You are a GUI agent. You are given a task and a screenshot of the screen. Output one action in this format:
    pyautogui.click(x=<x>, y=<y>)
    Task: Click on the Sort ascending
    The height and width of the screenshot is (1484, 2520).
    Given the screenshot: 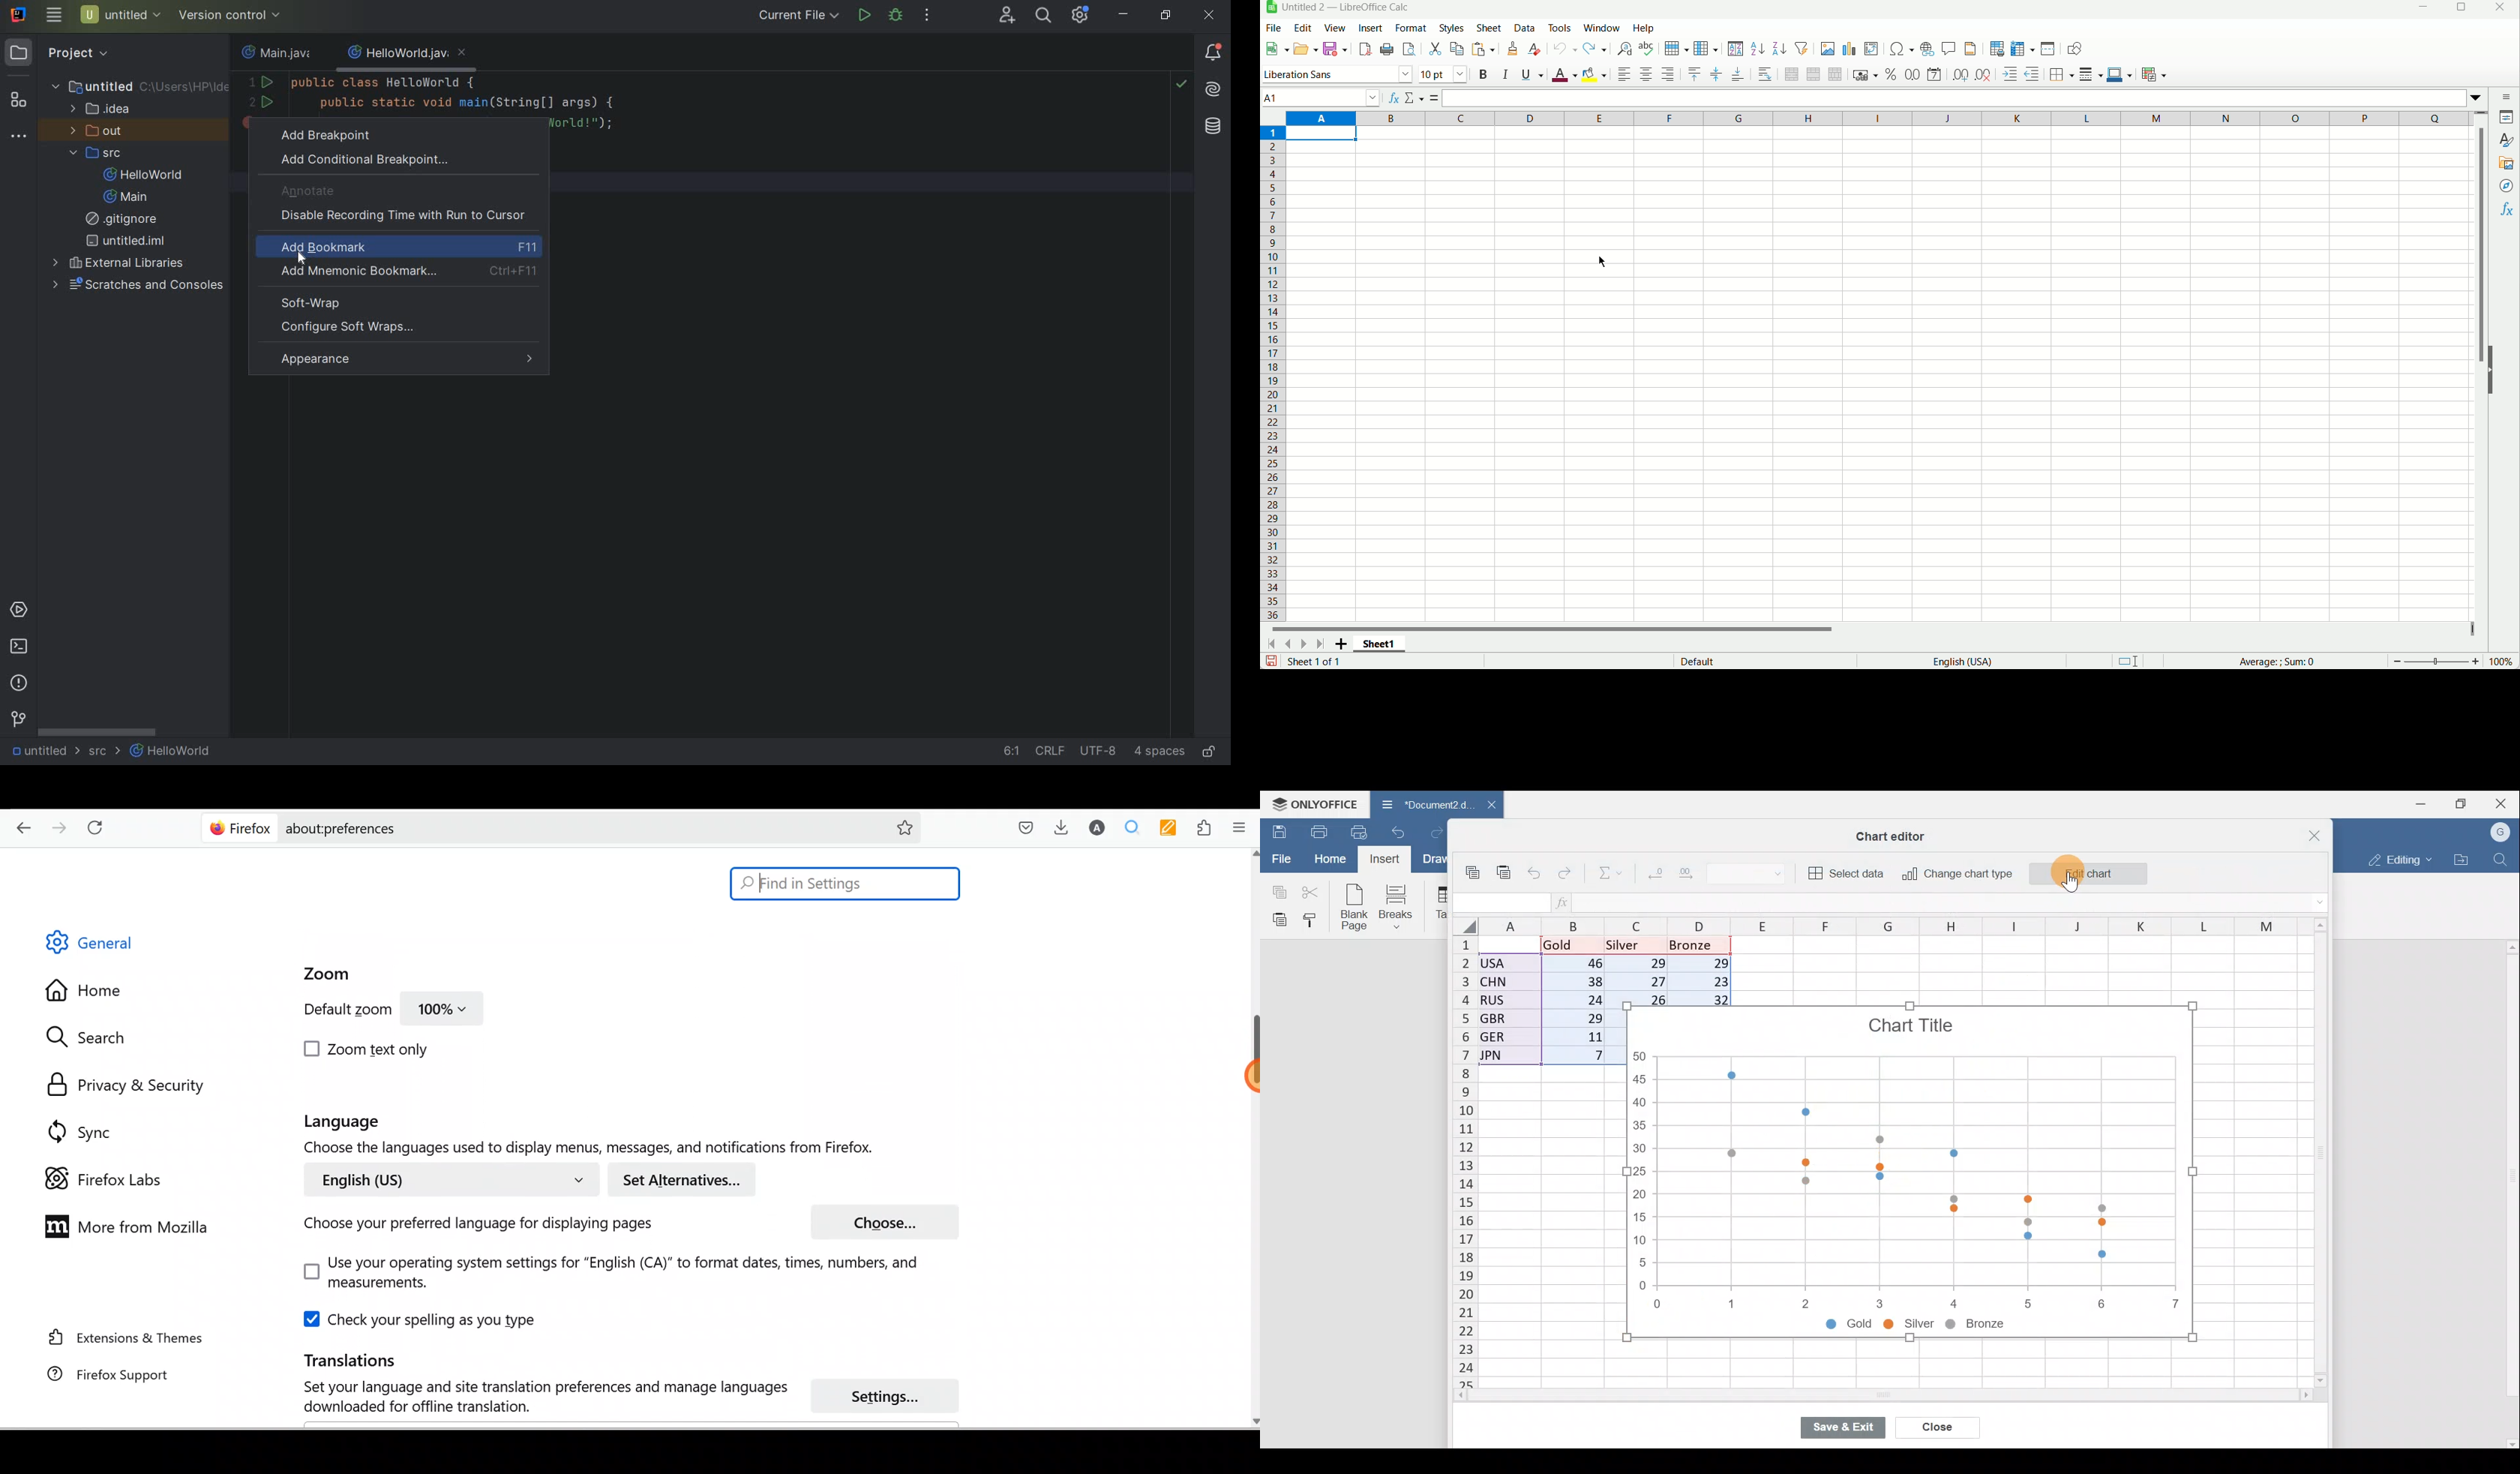 What is the action you would take?
    pyautogui.click(x=1758, y=49)
    